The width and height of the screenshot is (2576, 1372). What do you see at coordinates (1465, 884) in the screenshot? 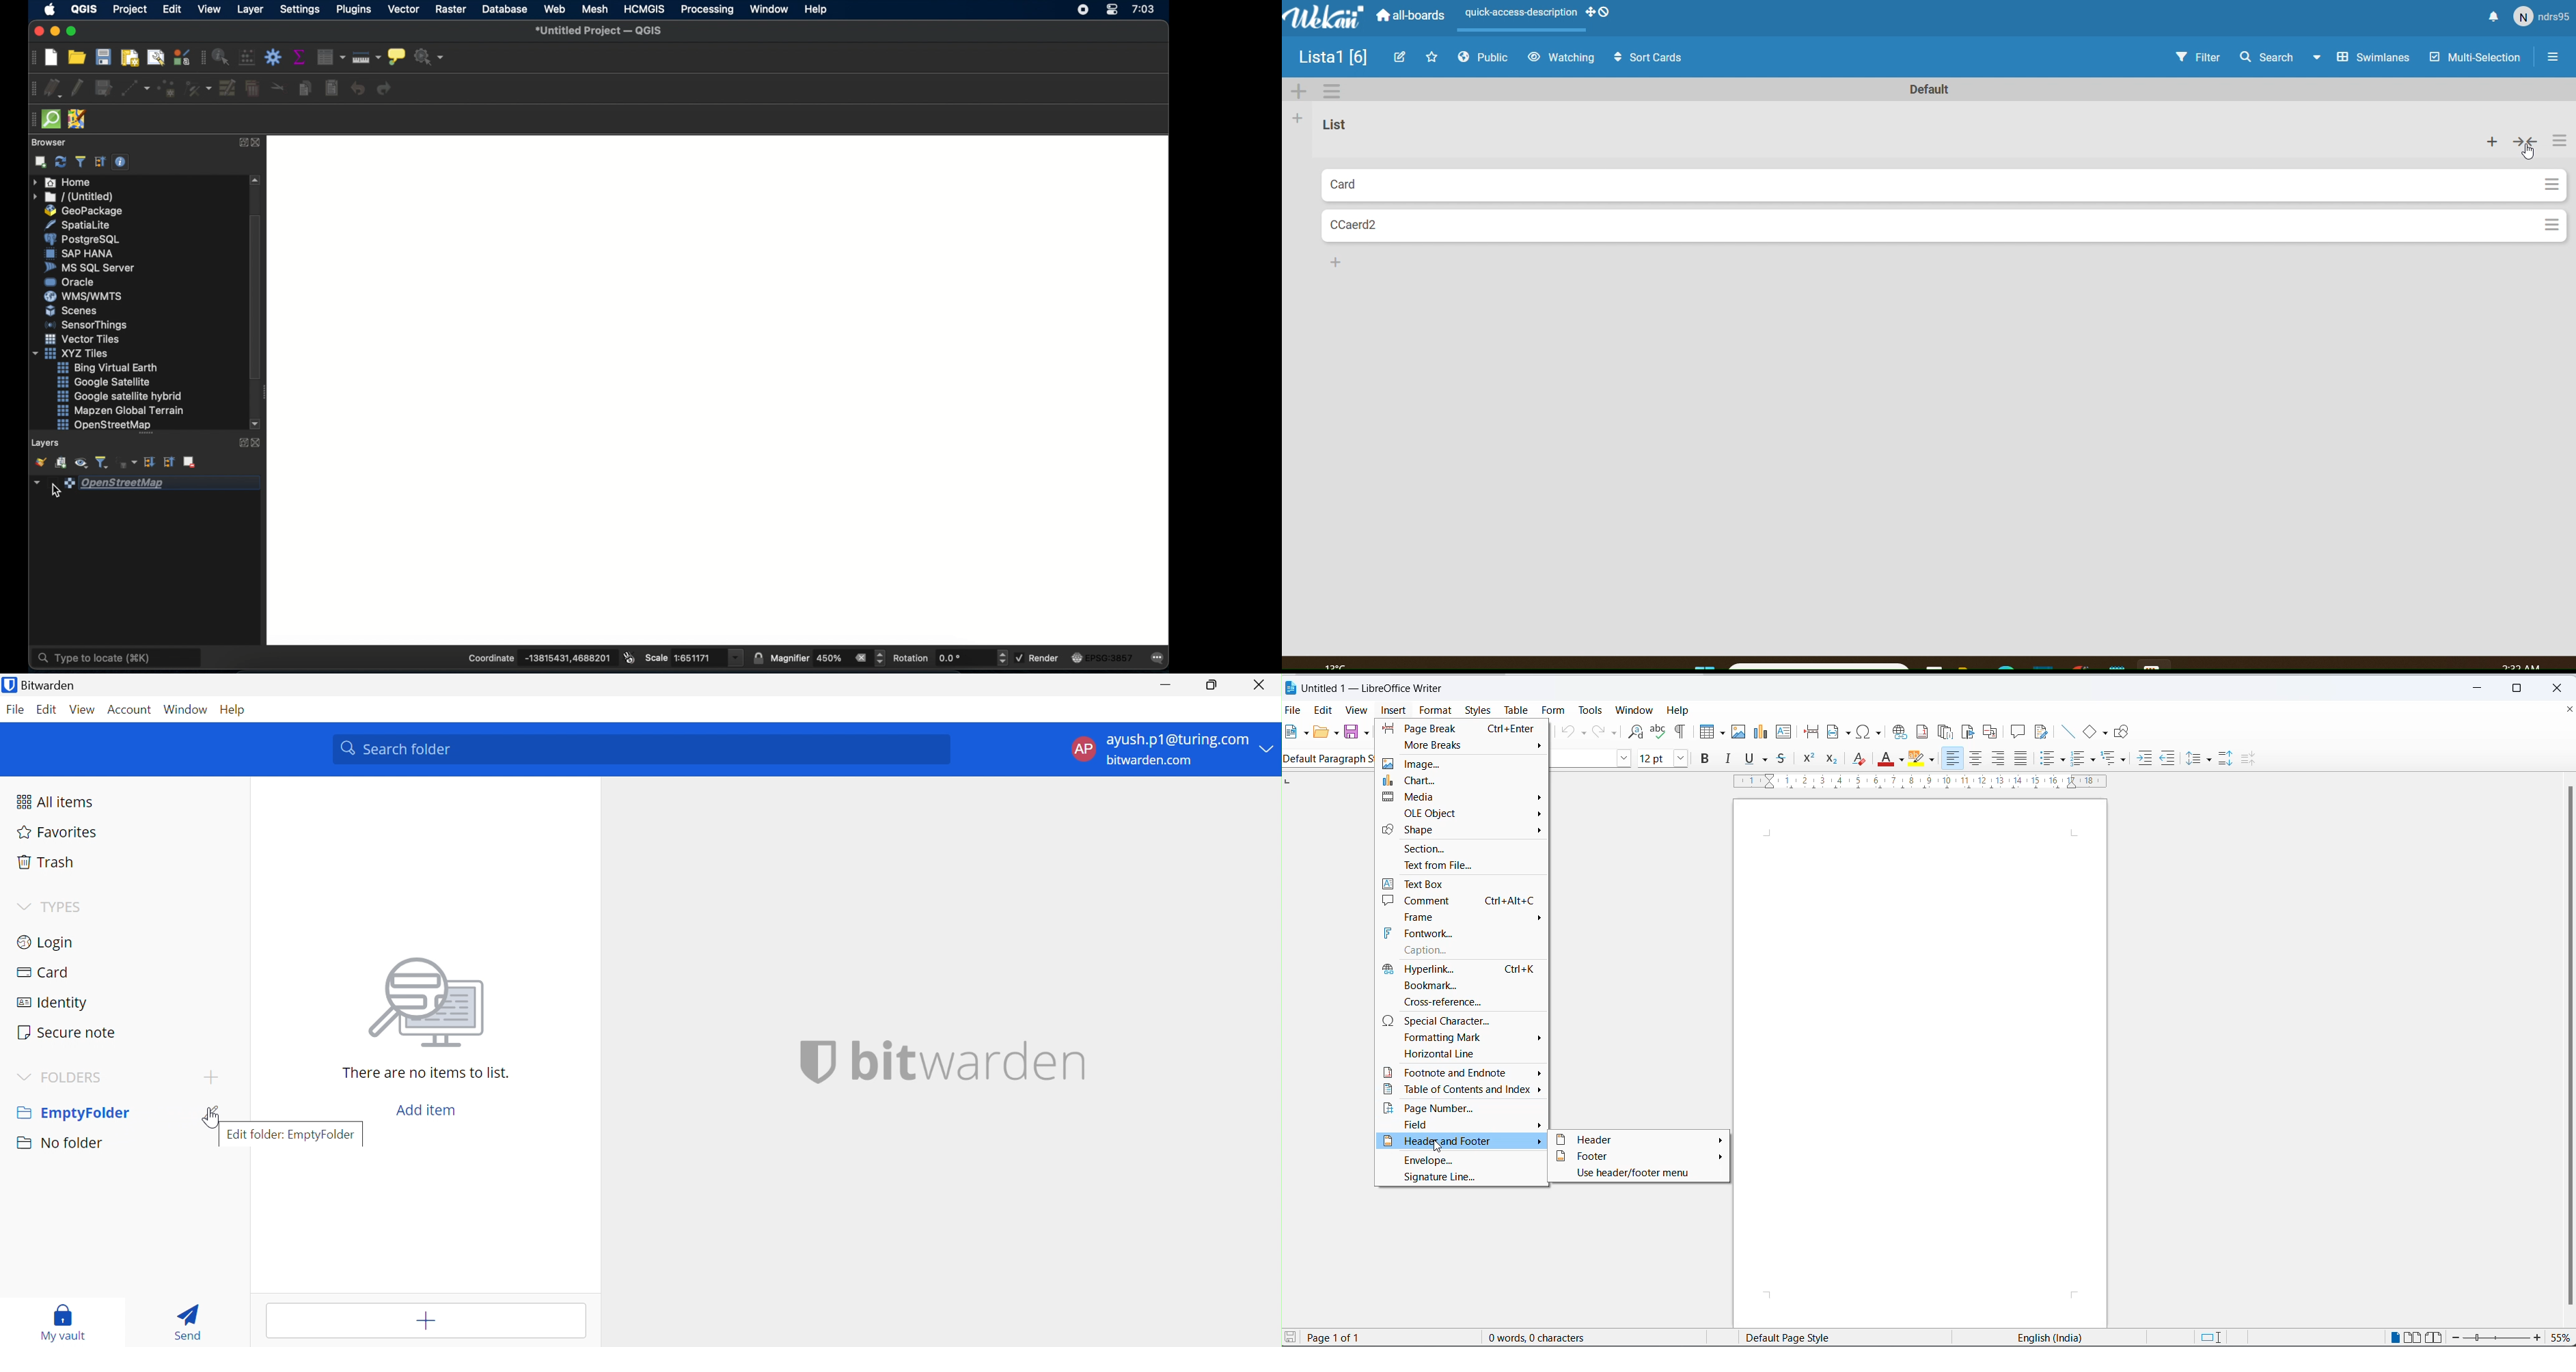
I see `text box` at bounding box center [1465, 884].